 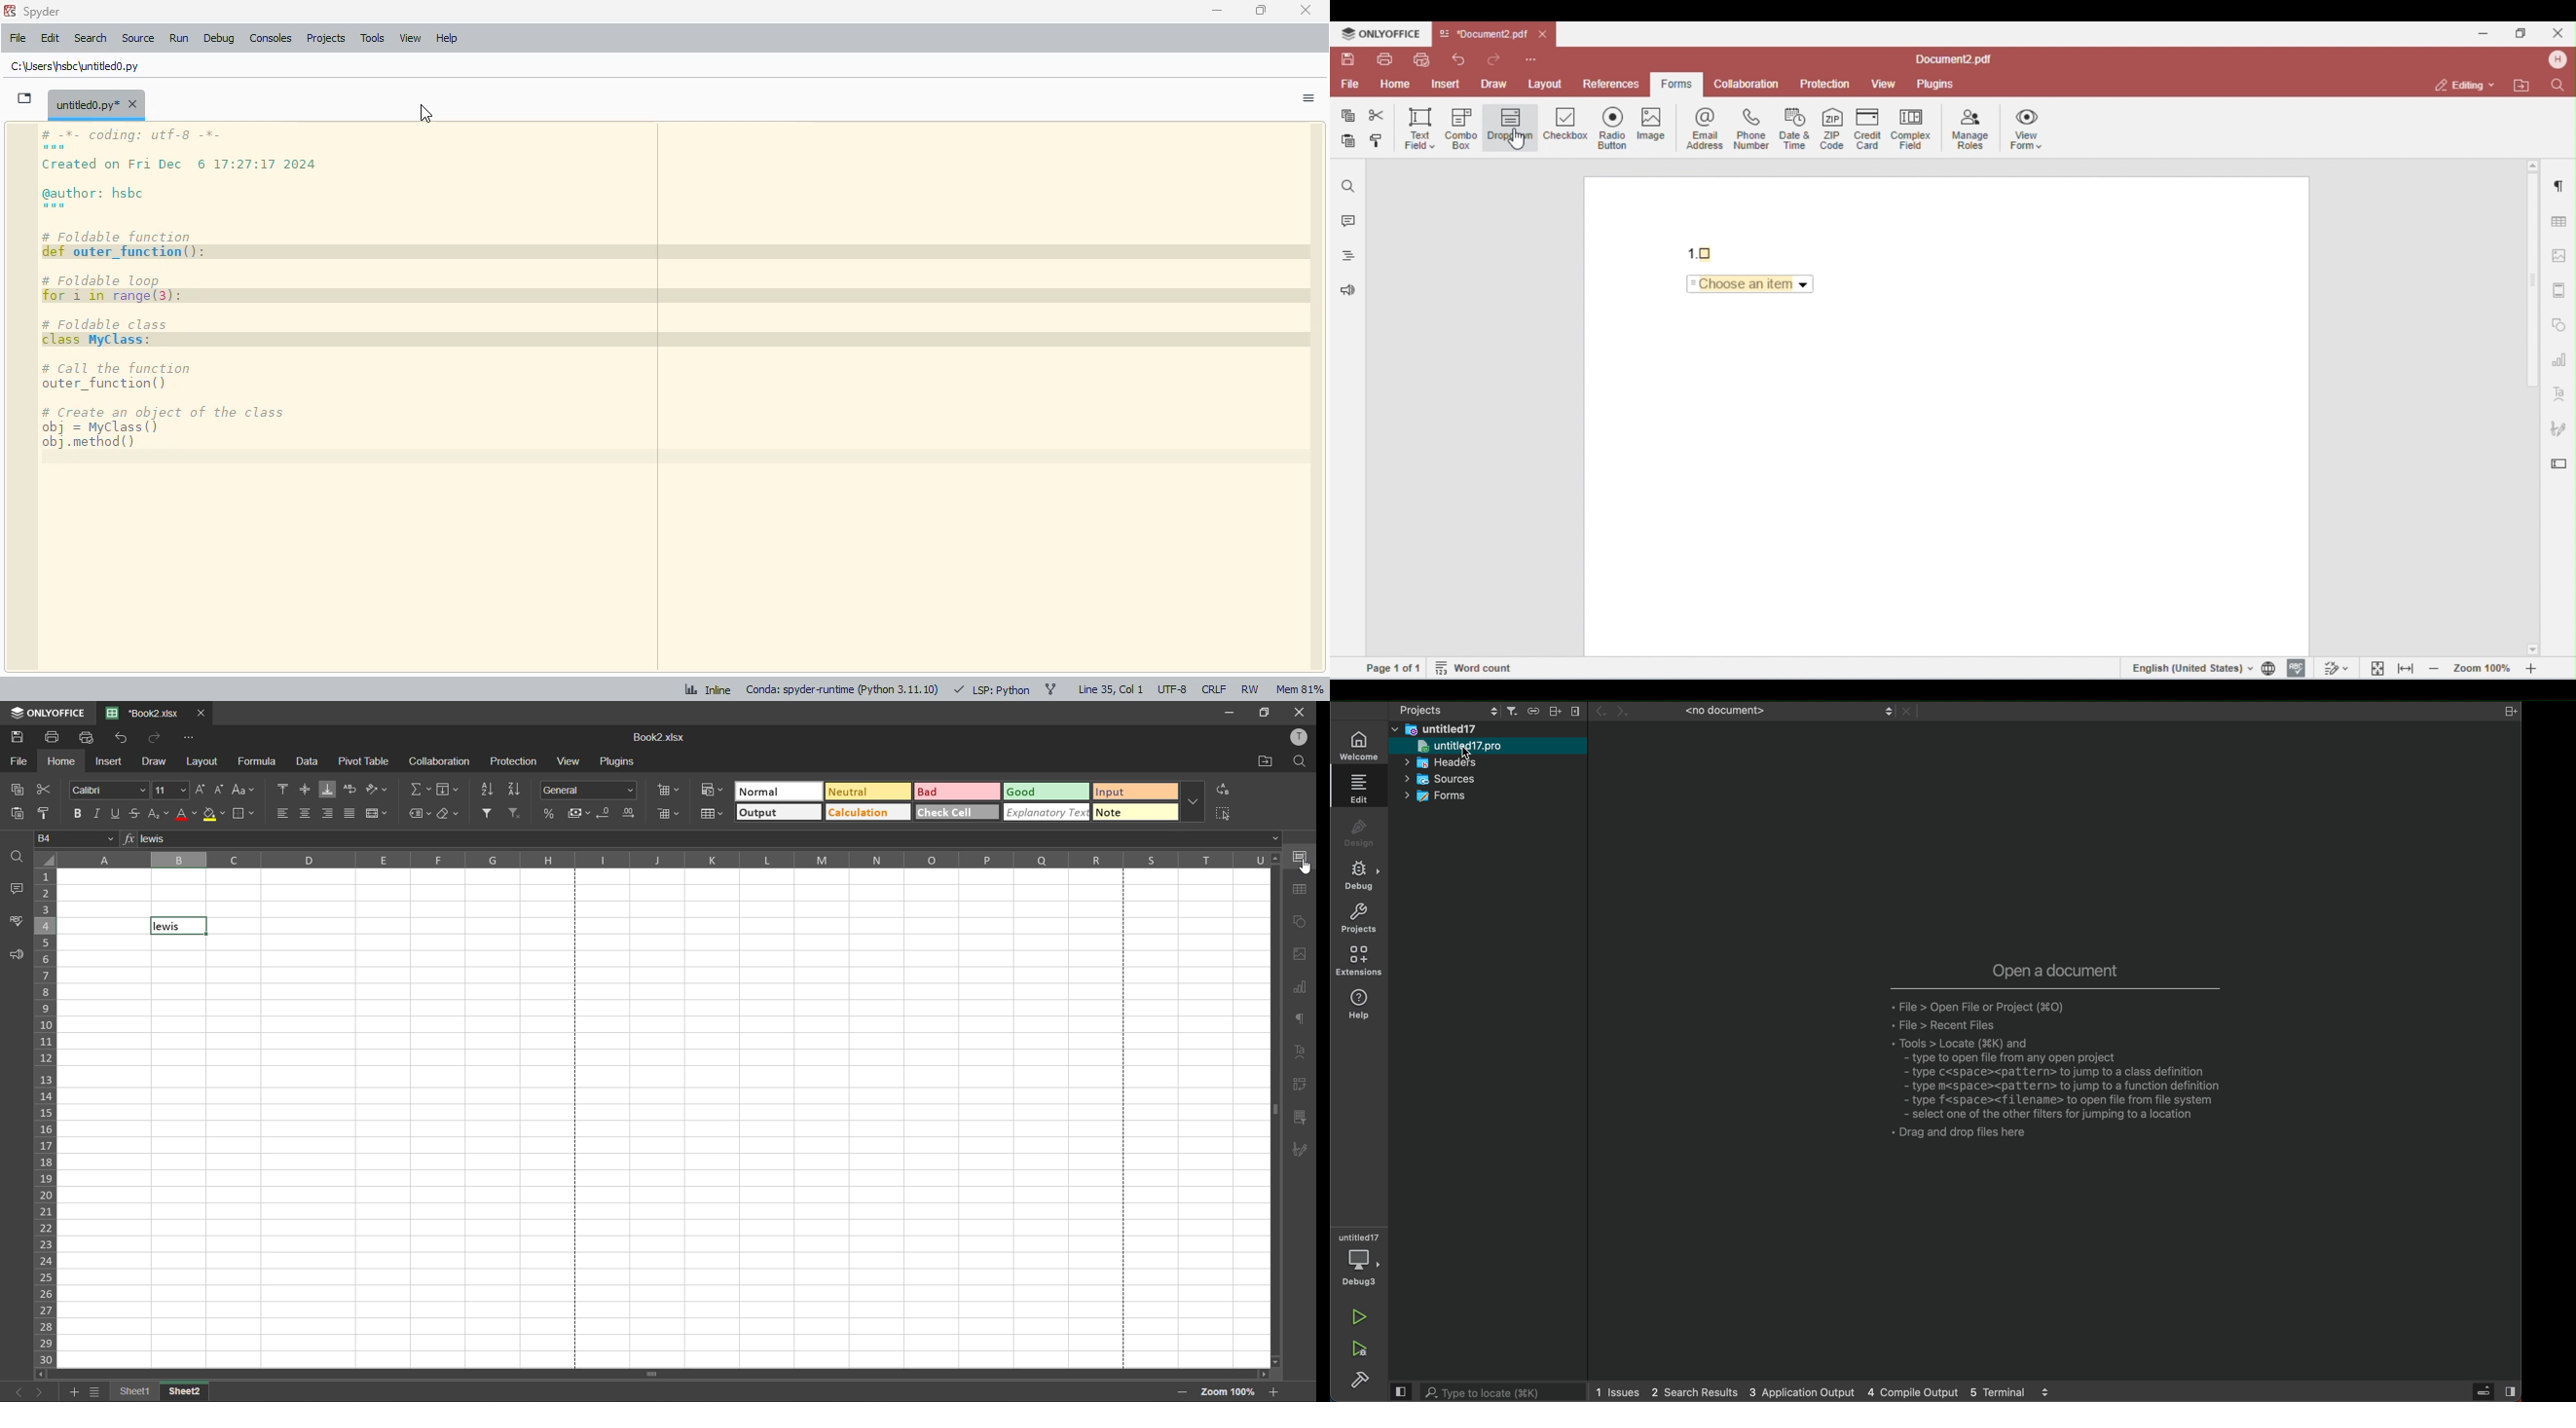 I want to click on line 35, col 1, so click(x=1111, y=689).